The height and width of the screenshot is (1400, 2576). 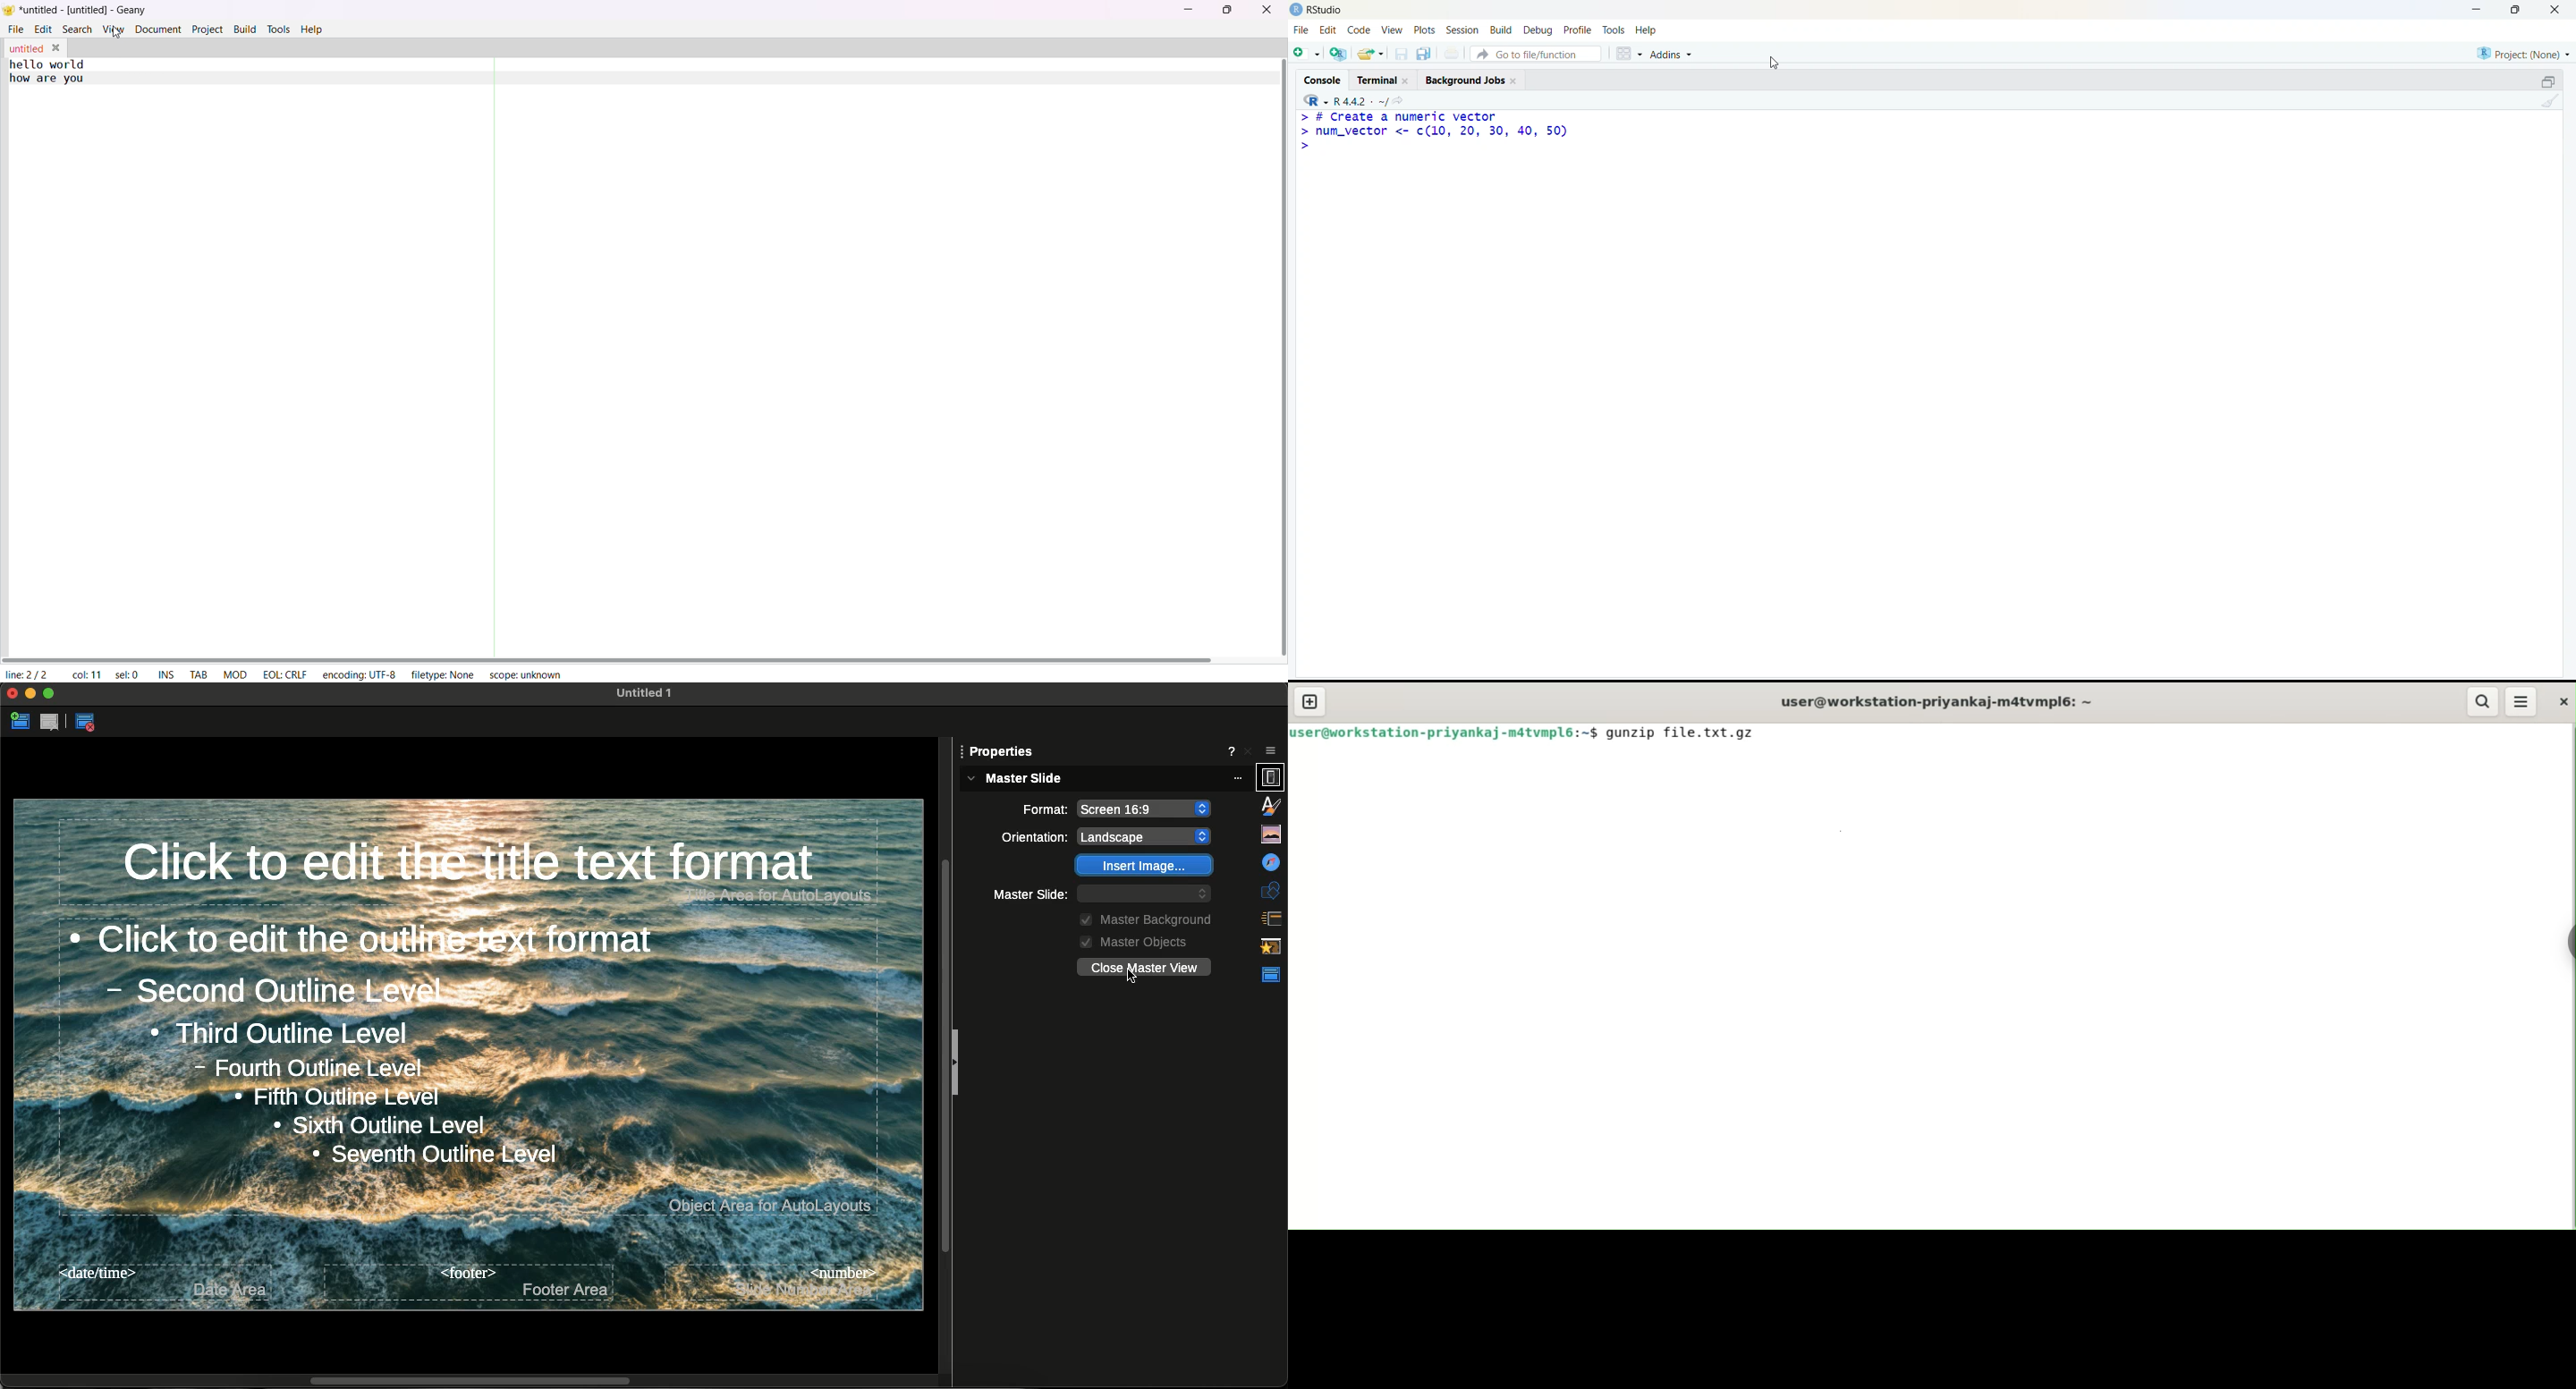 What do you see at coordinates (1151, 835) in the screenshot?
I see `None` at bounding box center [1151, 835].